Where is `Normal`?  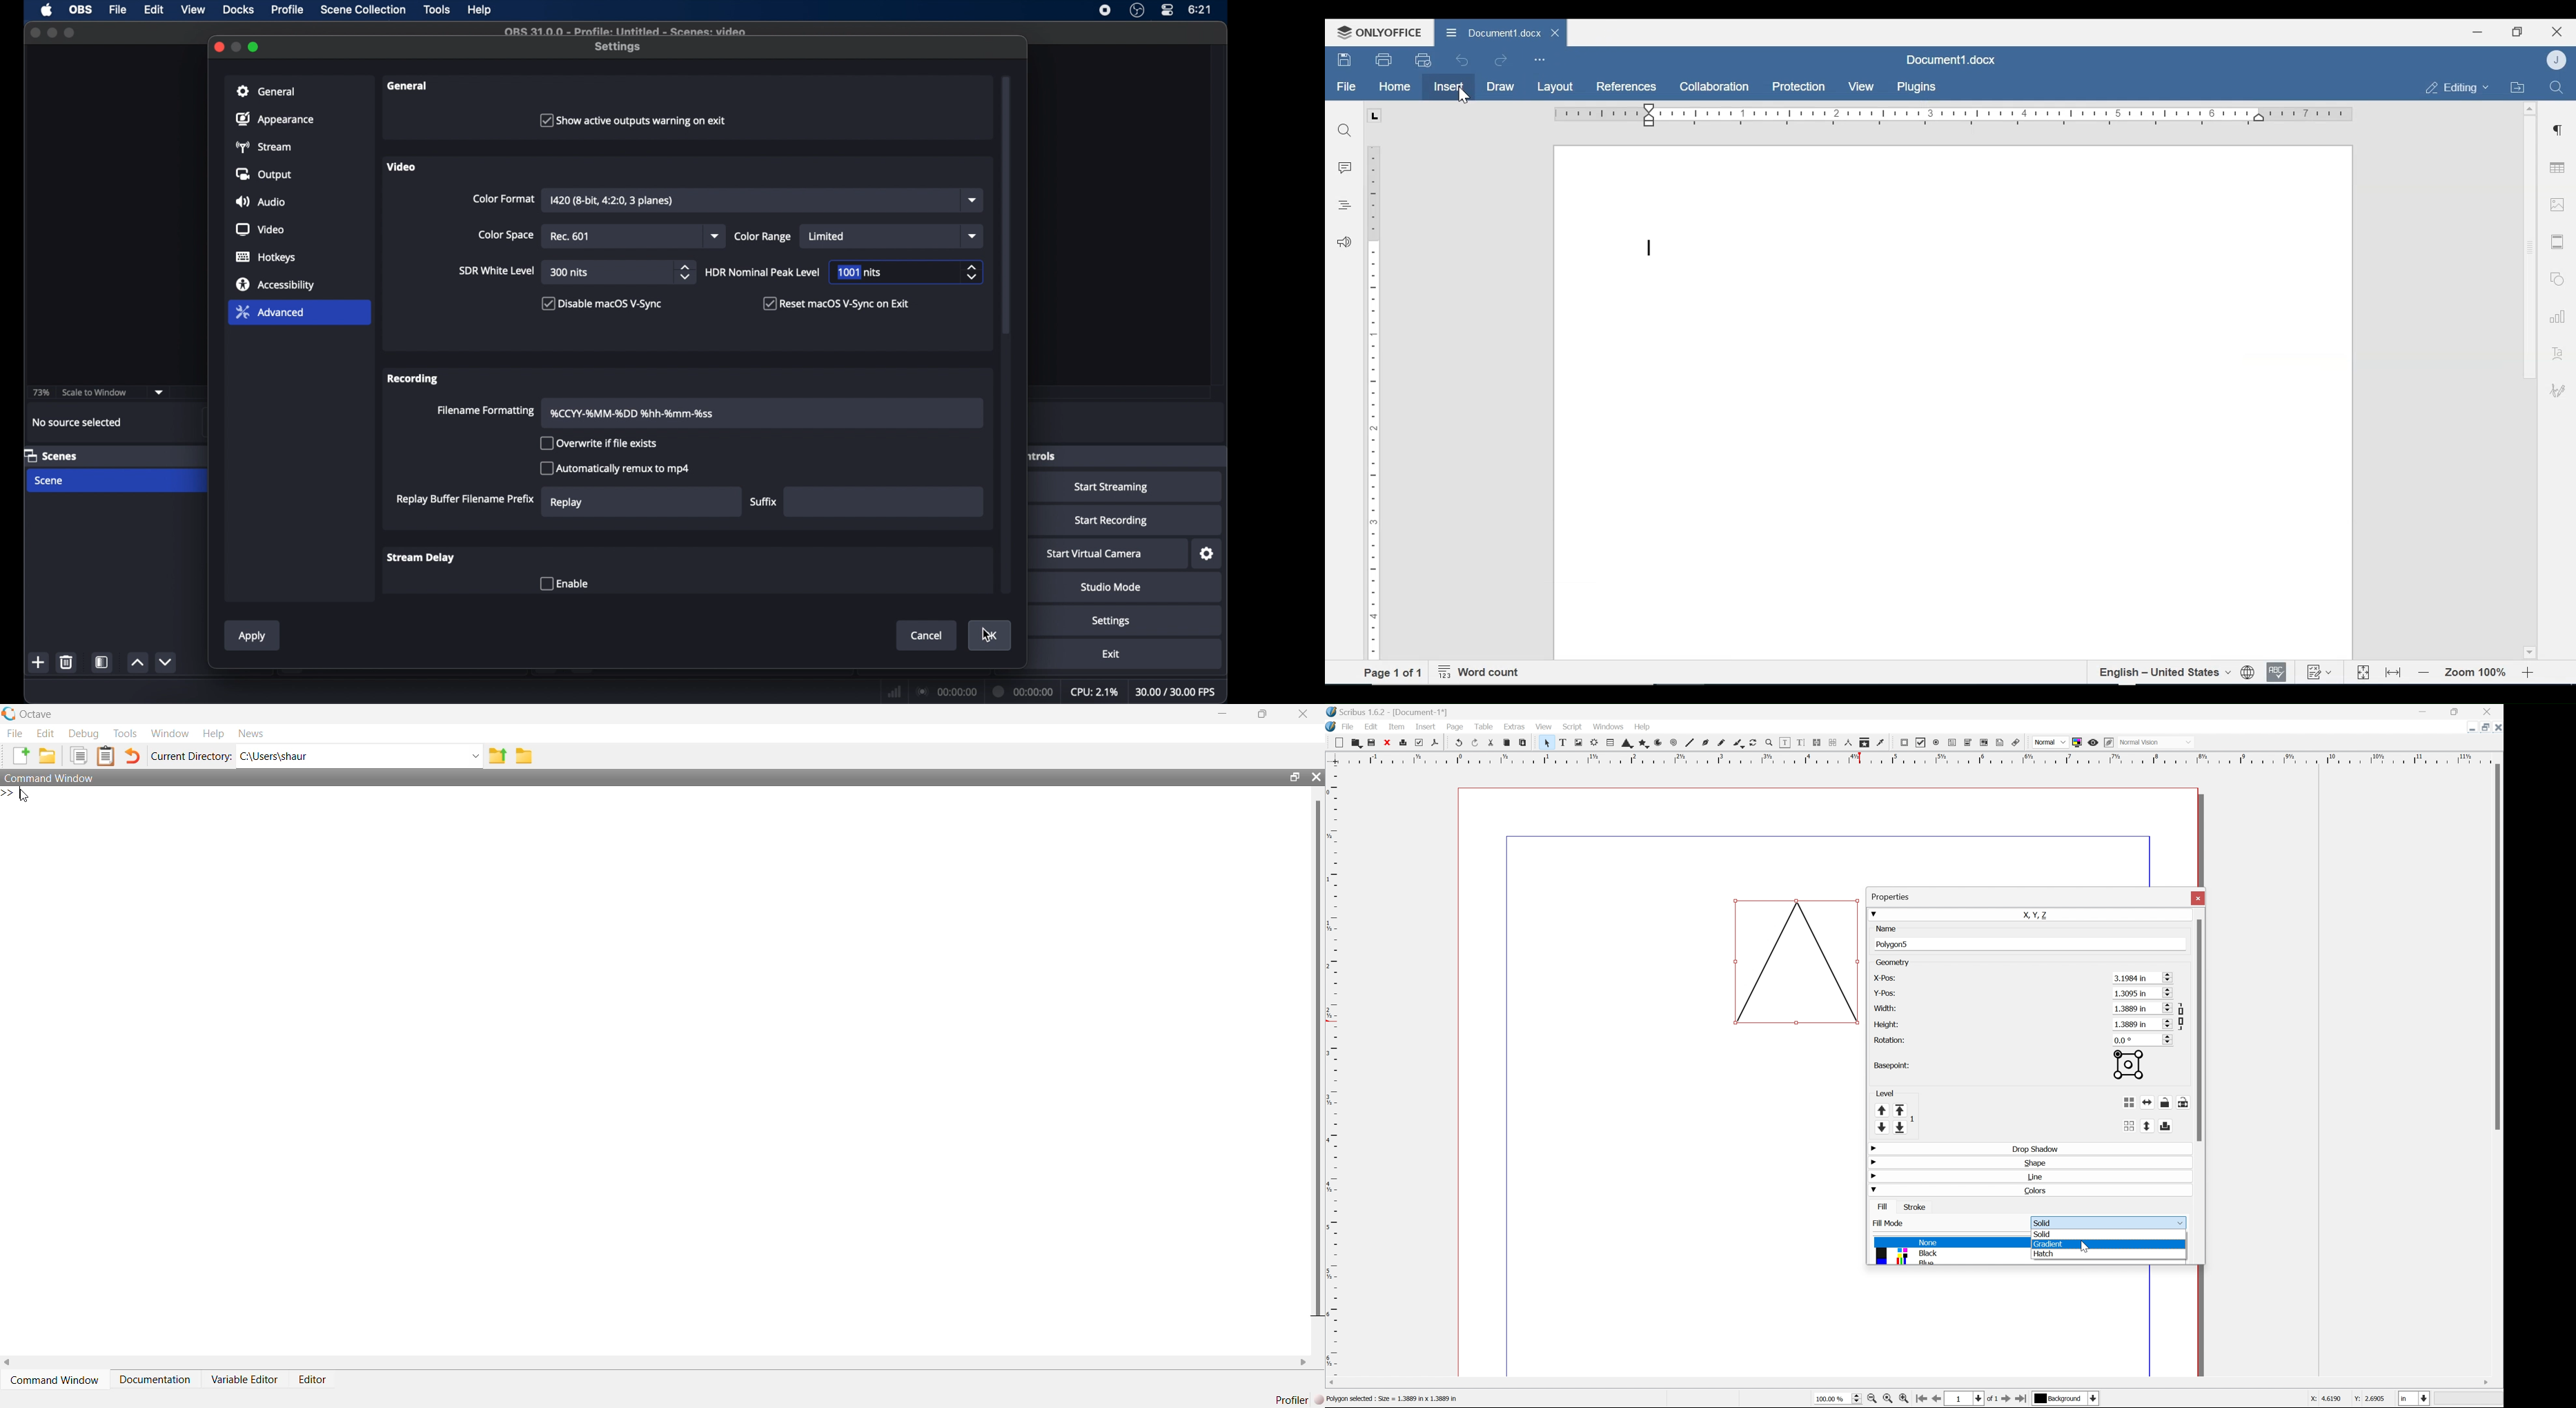
Normal is located at coordinates (2051, 742).